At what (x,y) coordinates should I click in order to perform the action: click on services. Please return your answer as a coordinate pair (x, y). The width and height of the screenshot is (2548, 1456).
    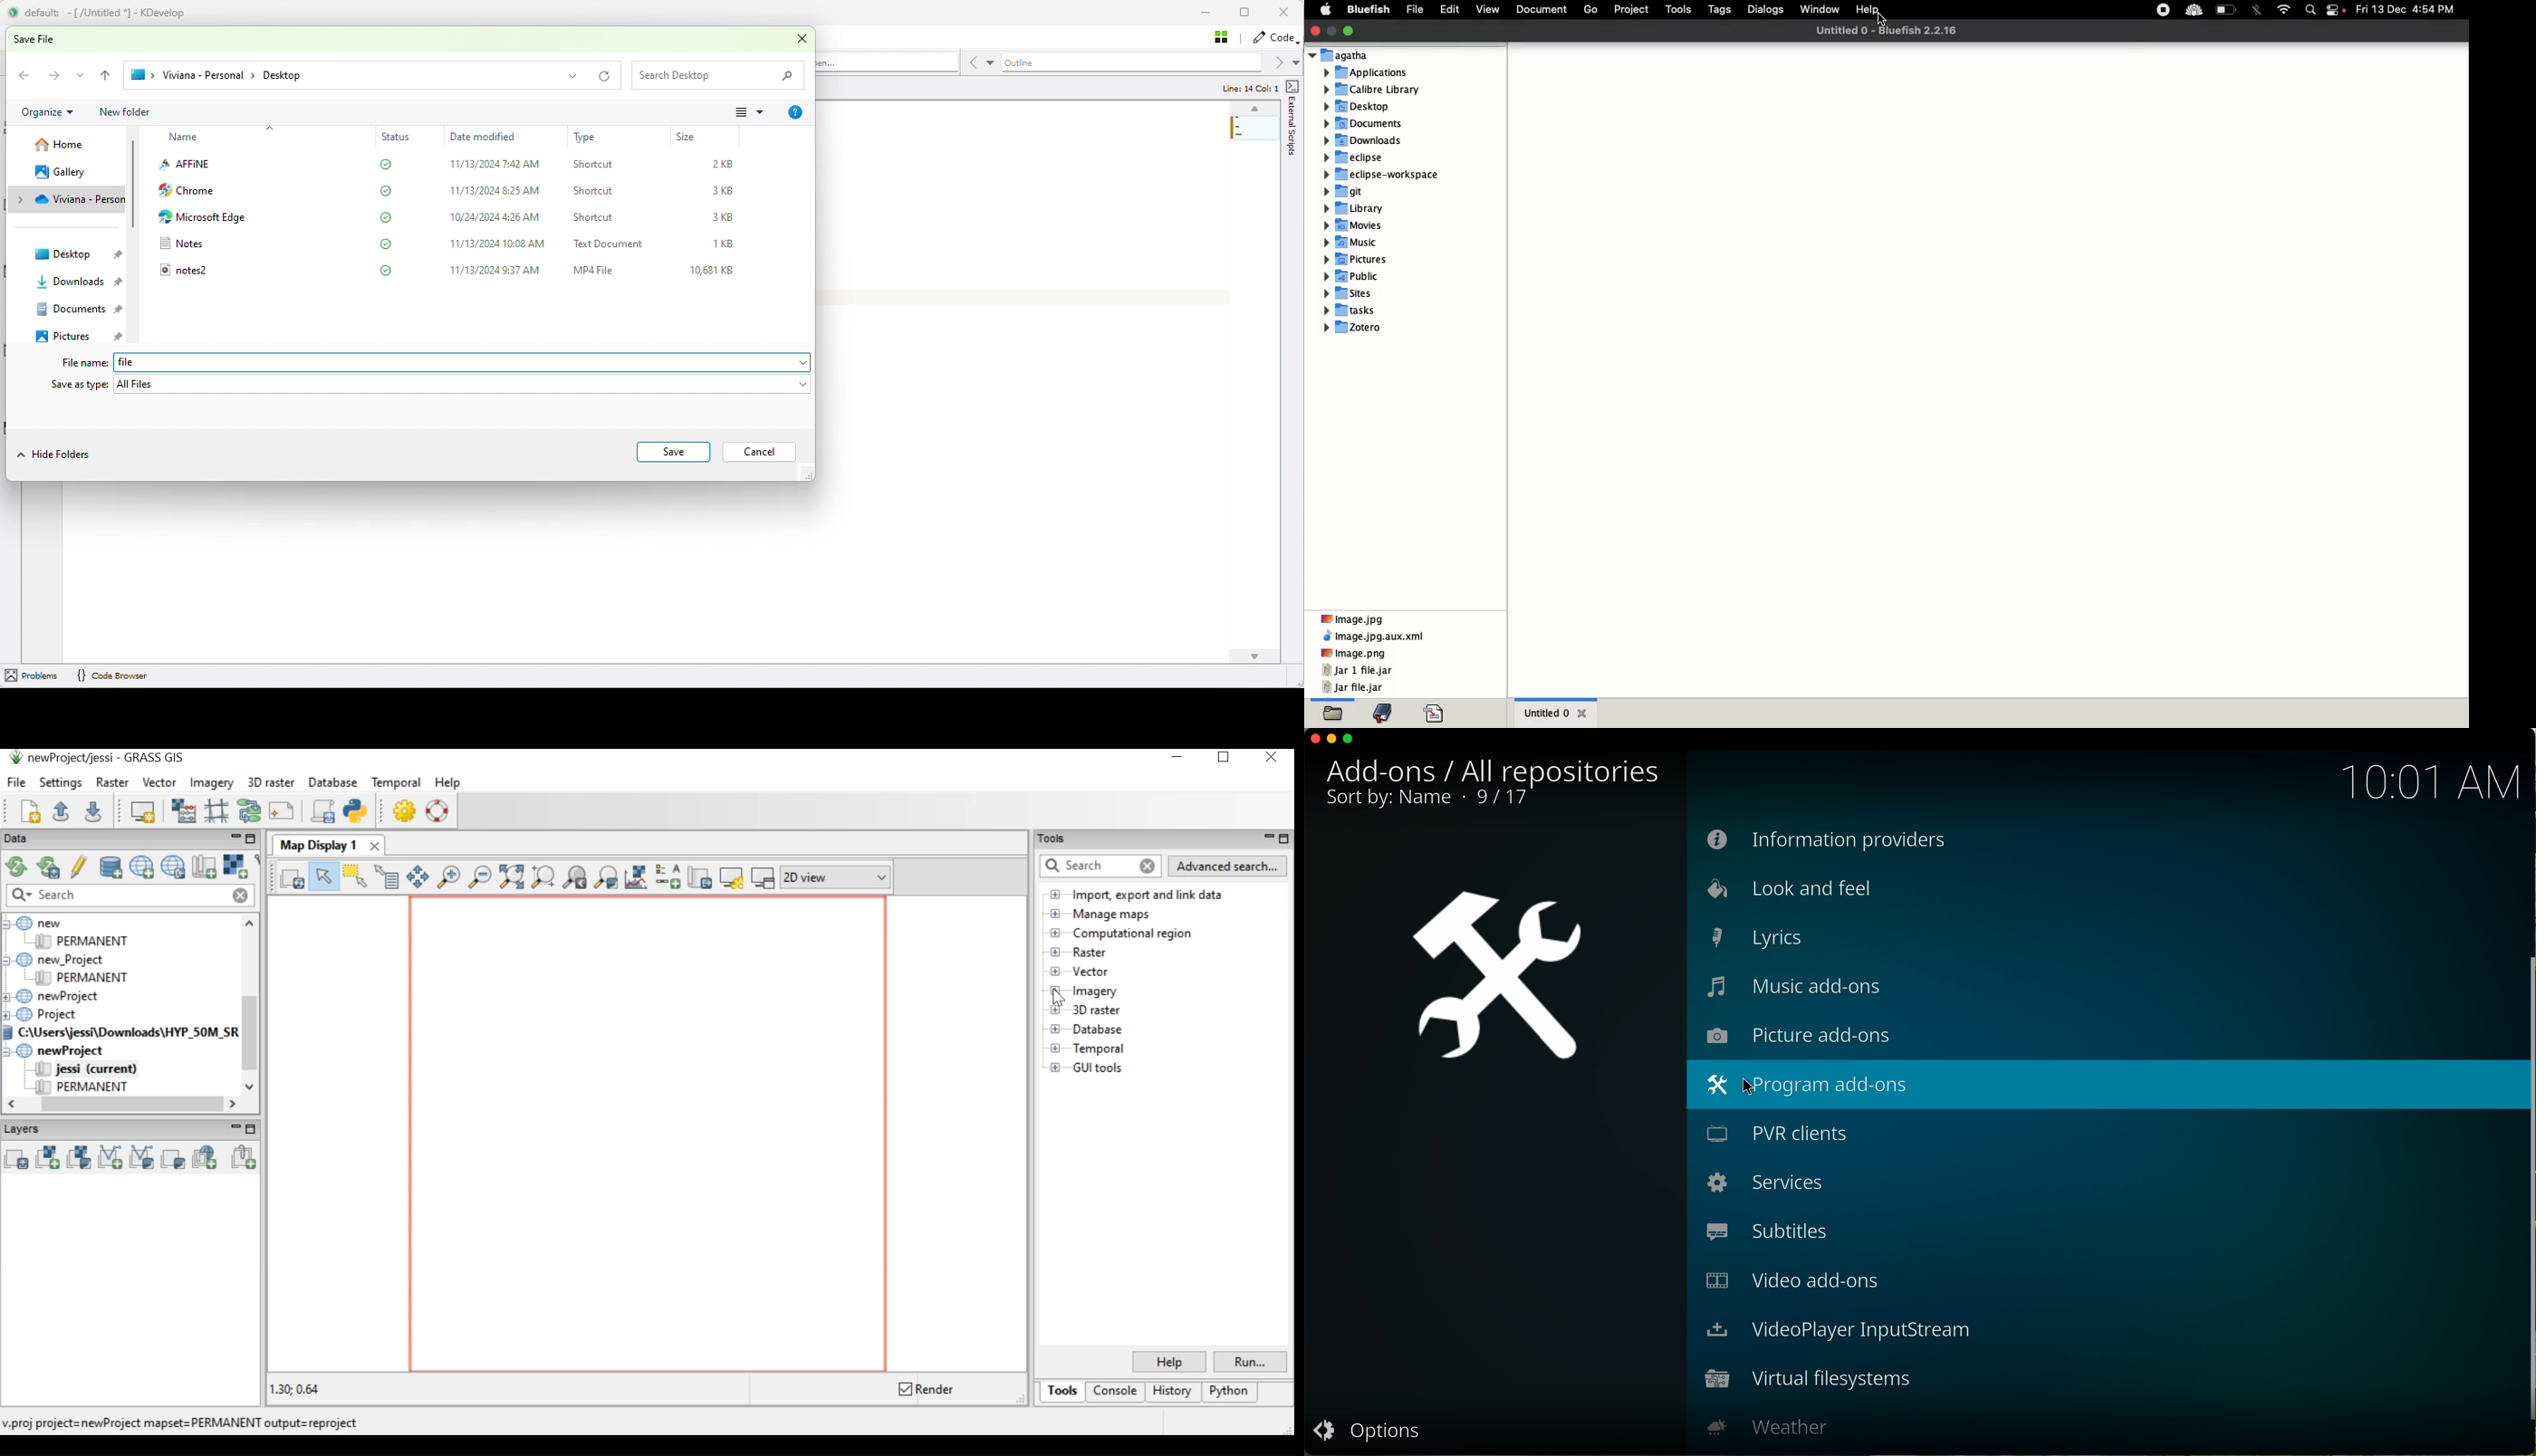
    Looking at the image, I should click on (1767, 1183).